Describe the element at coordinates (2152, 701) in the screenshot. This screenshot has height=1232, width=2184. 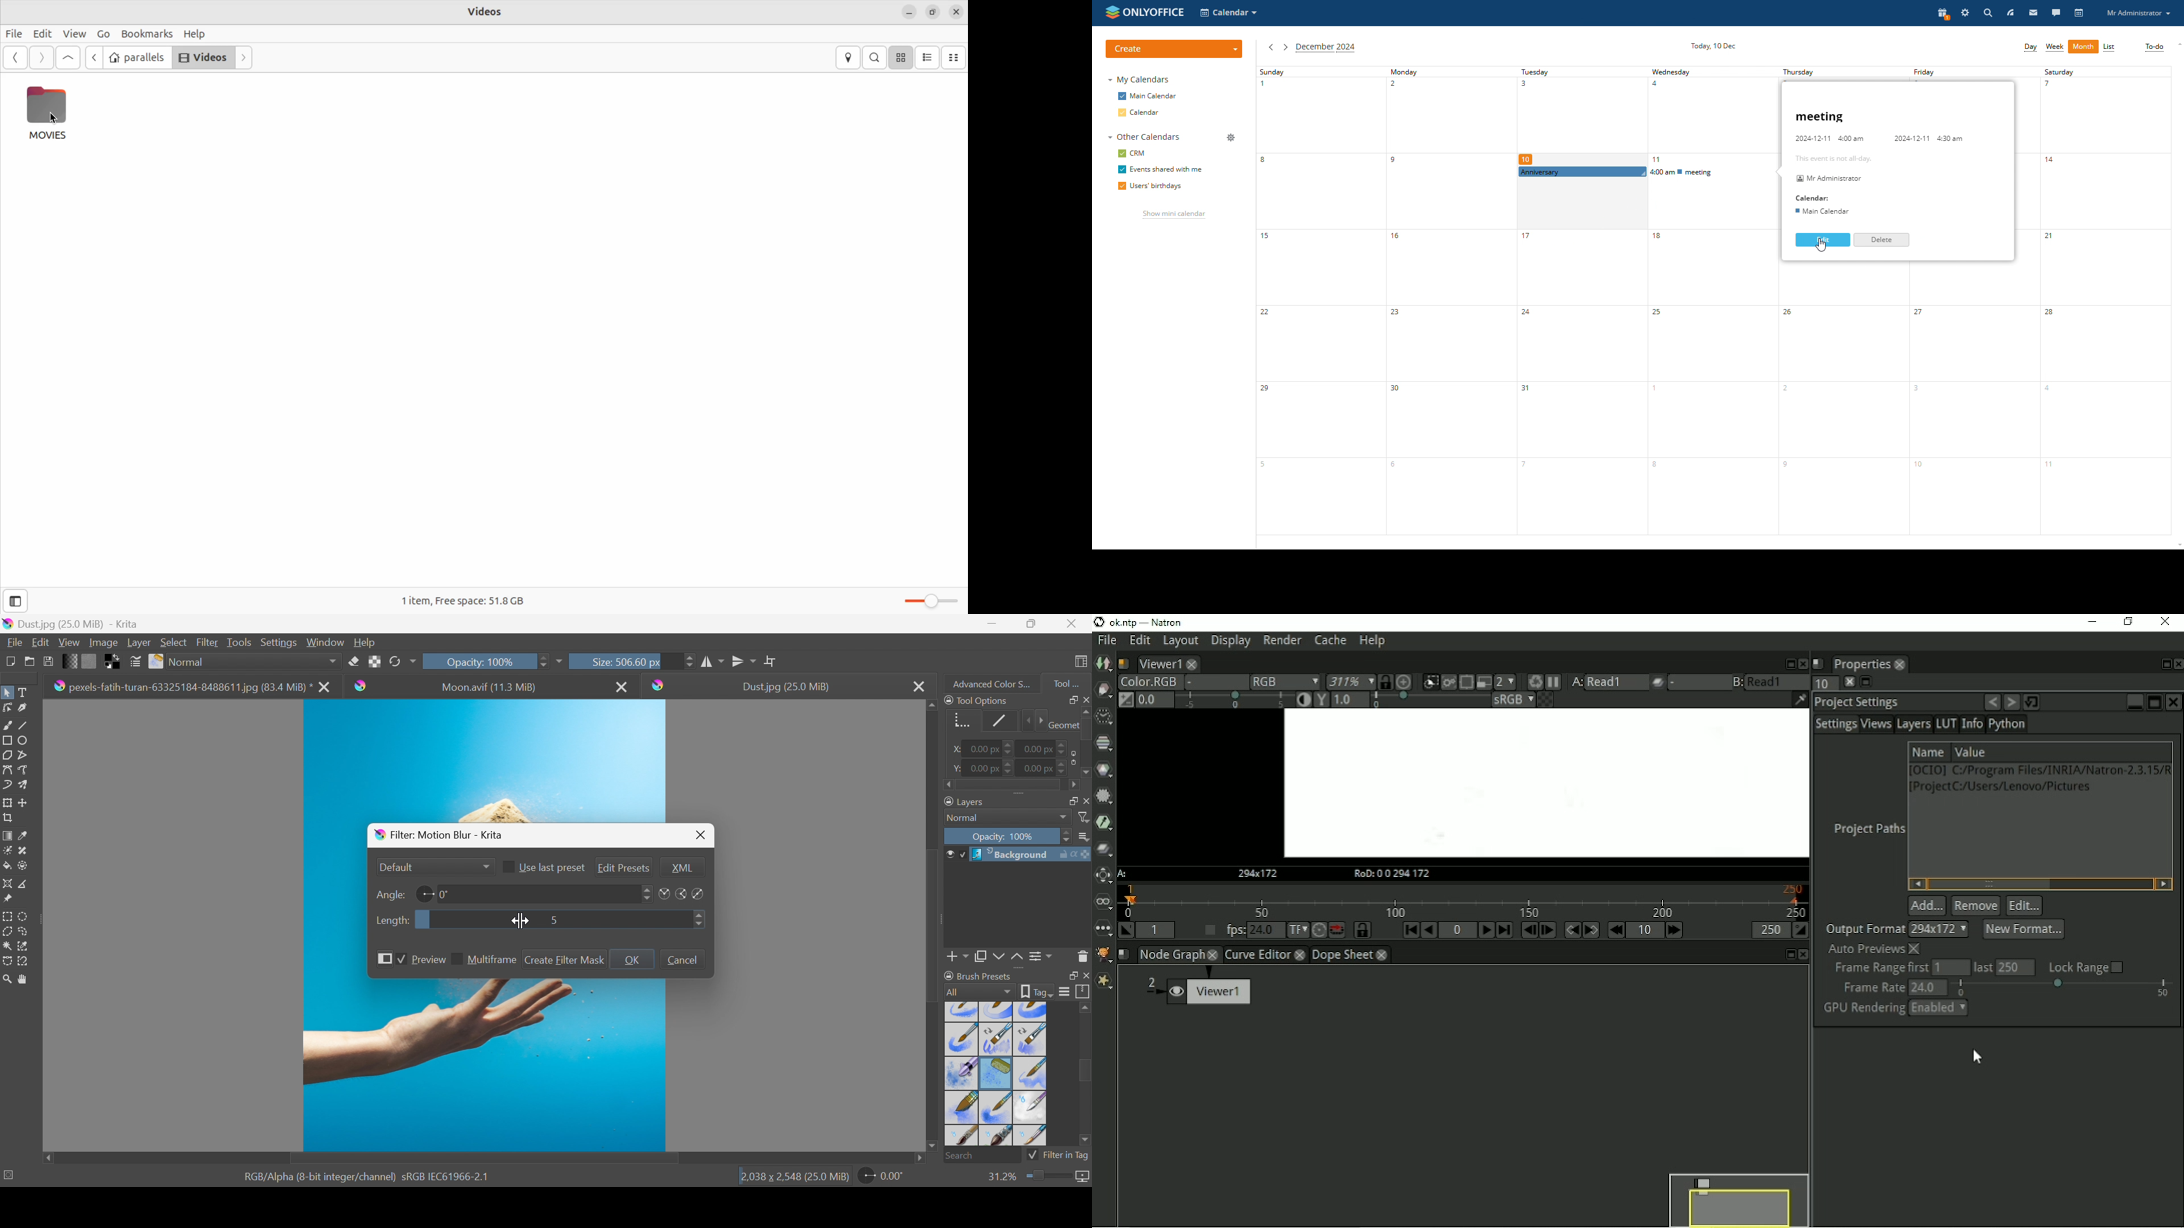
I see `Maximize` at that location.